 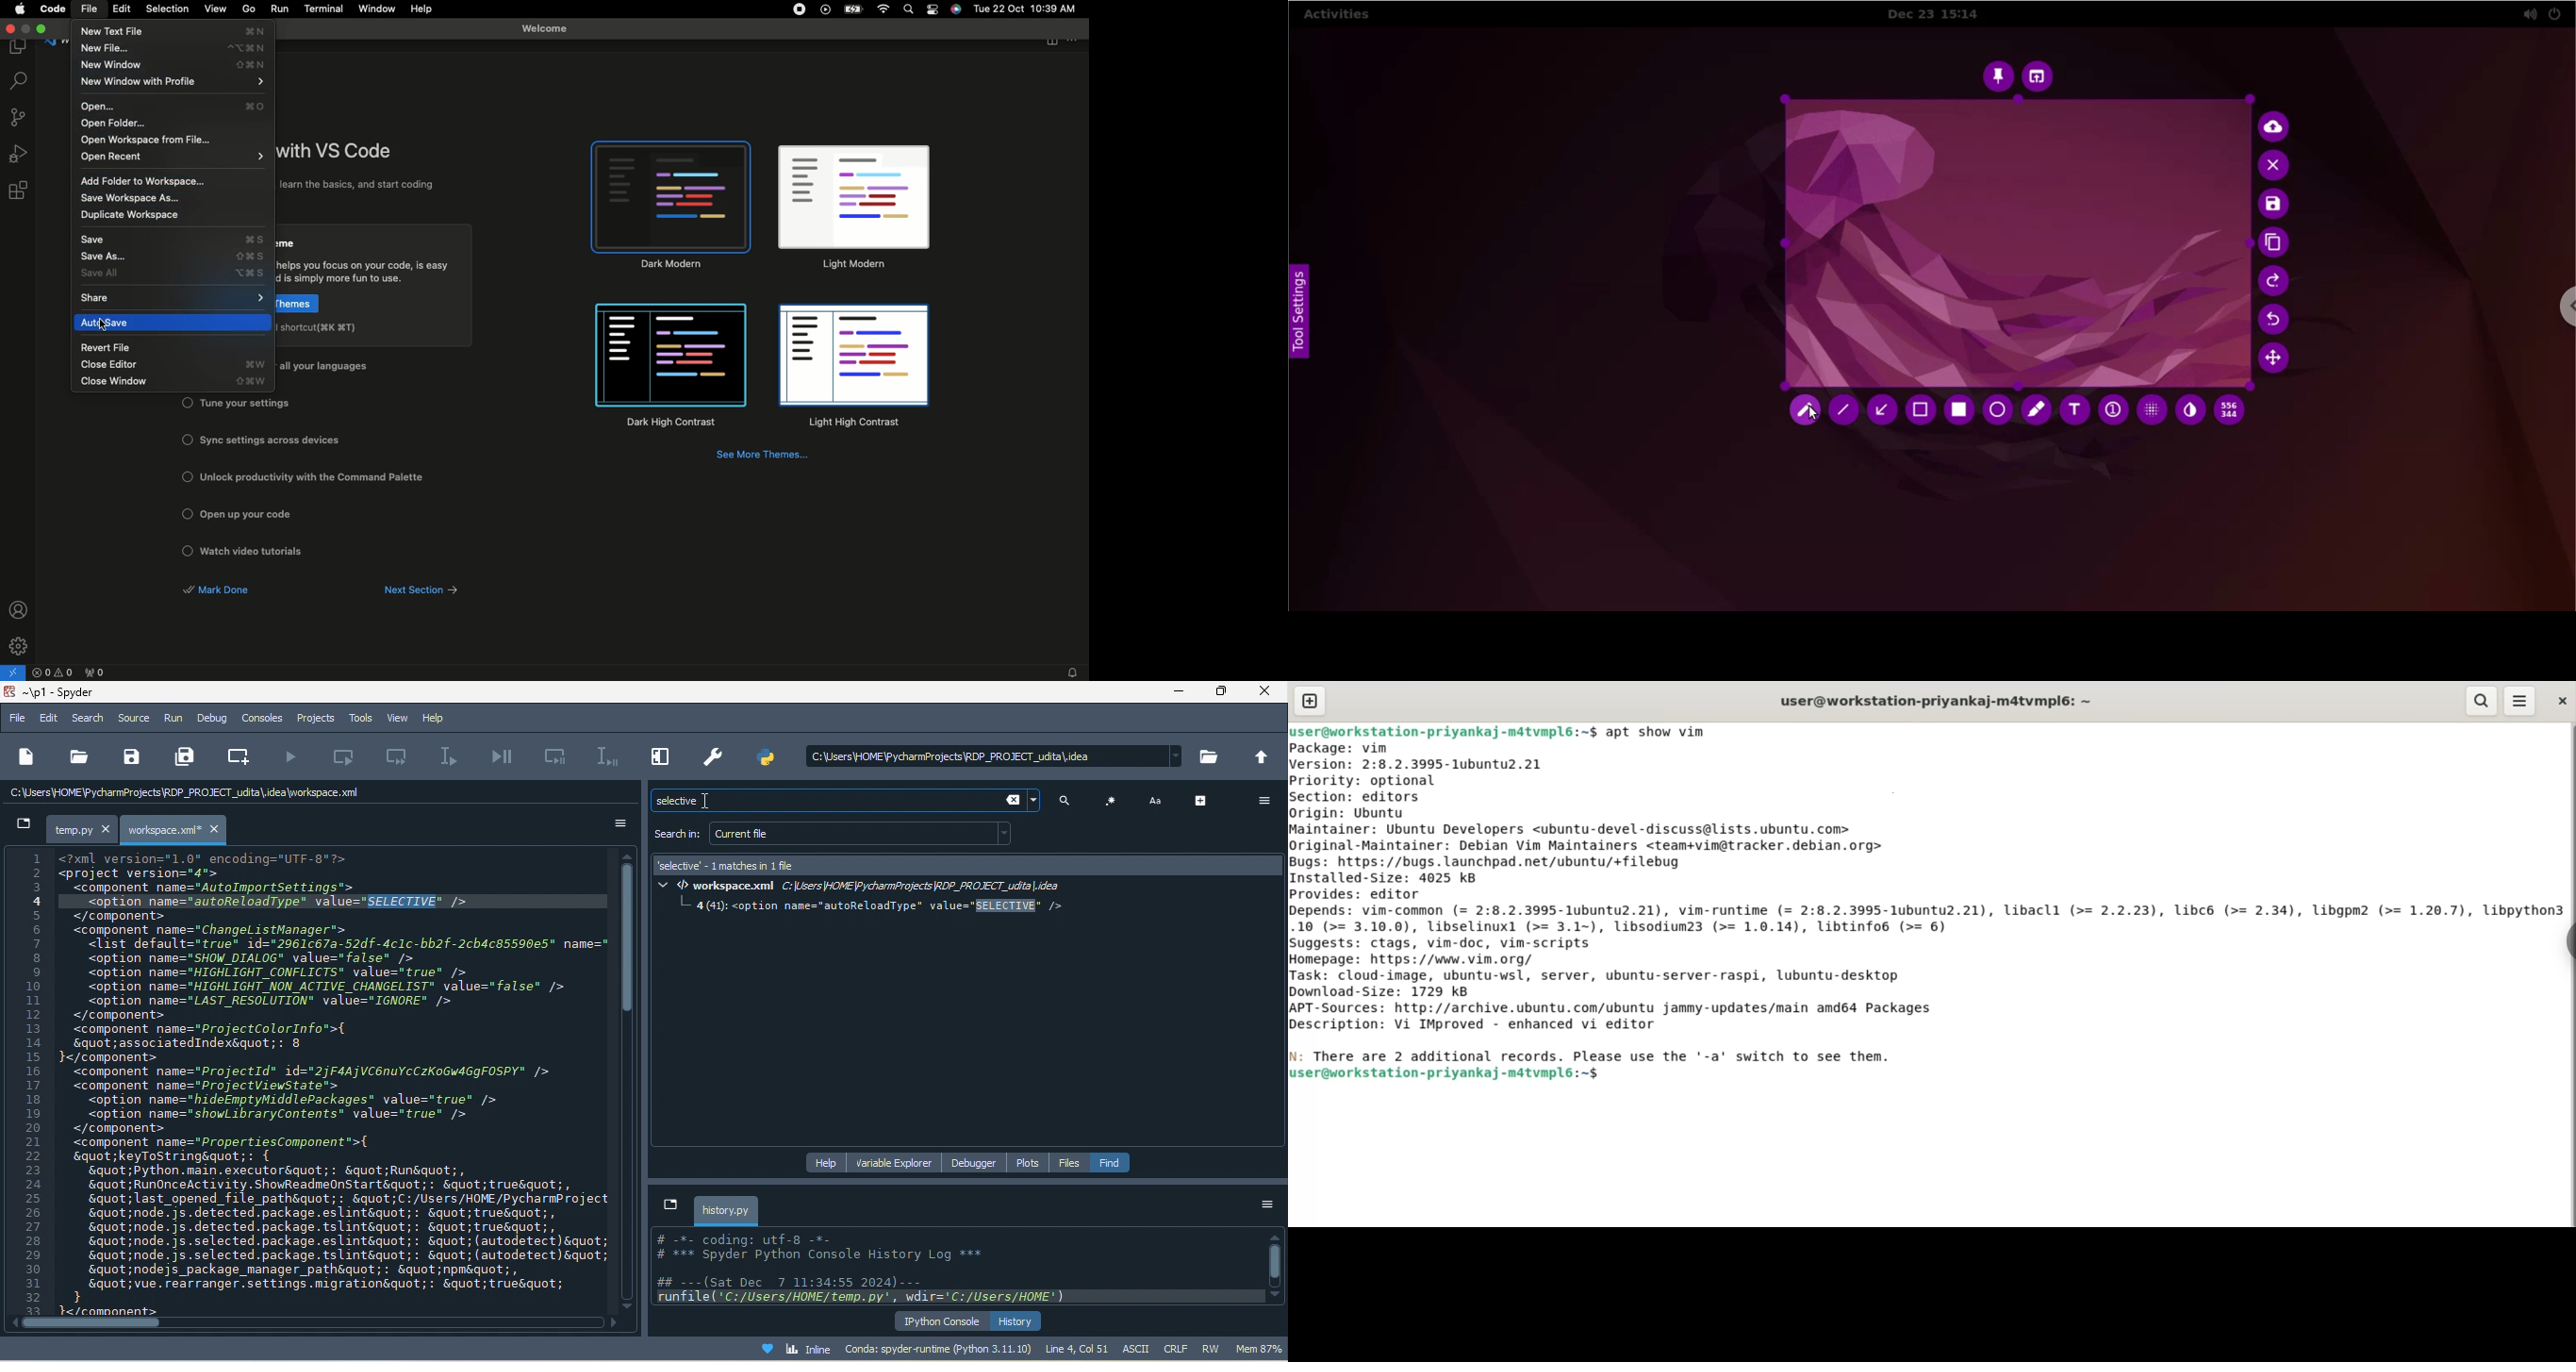 I want to click on Keyword search done in the current file, so click(x=972, y=1001).